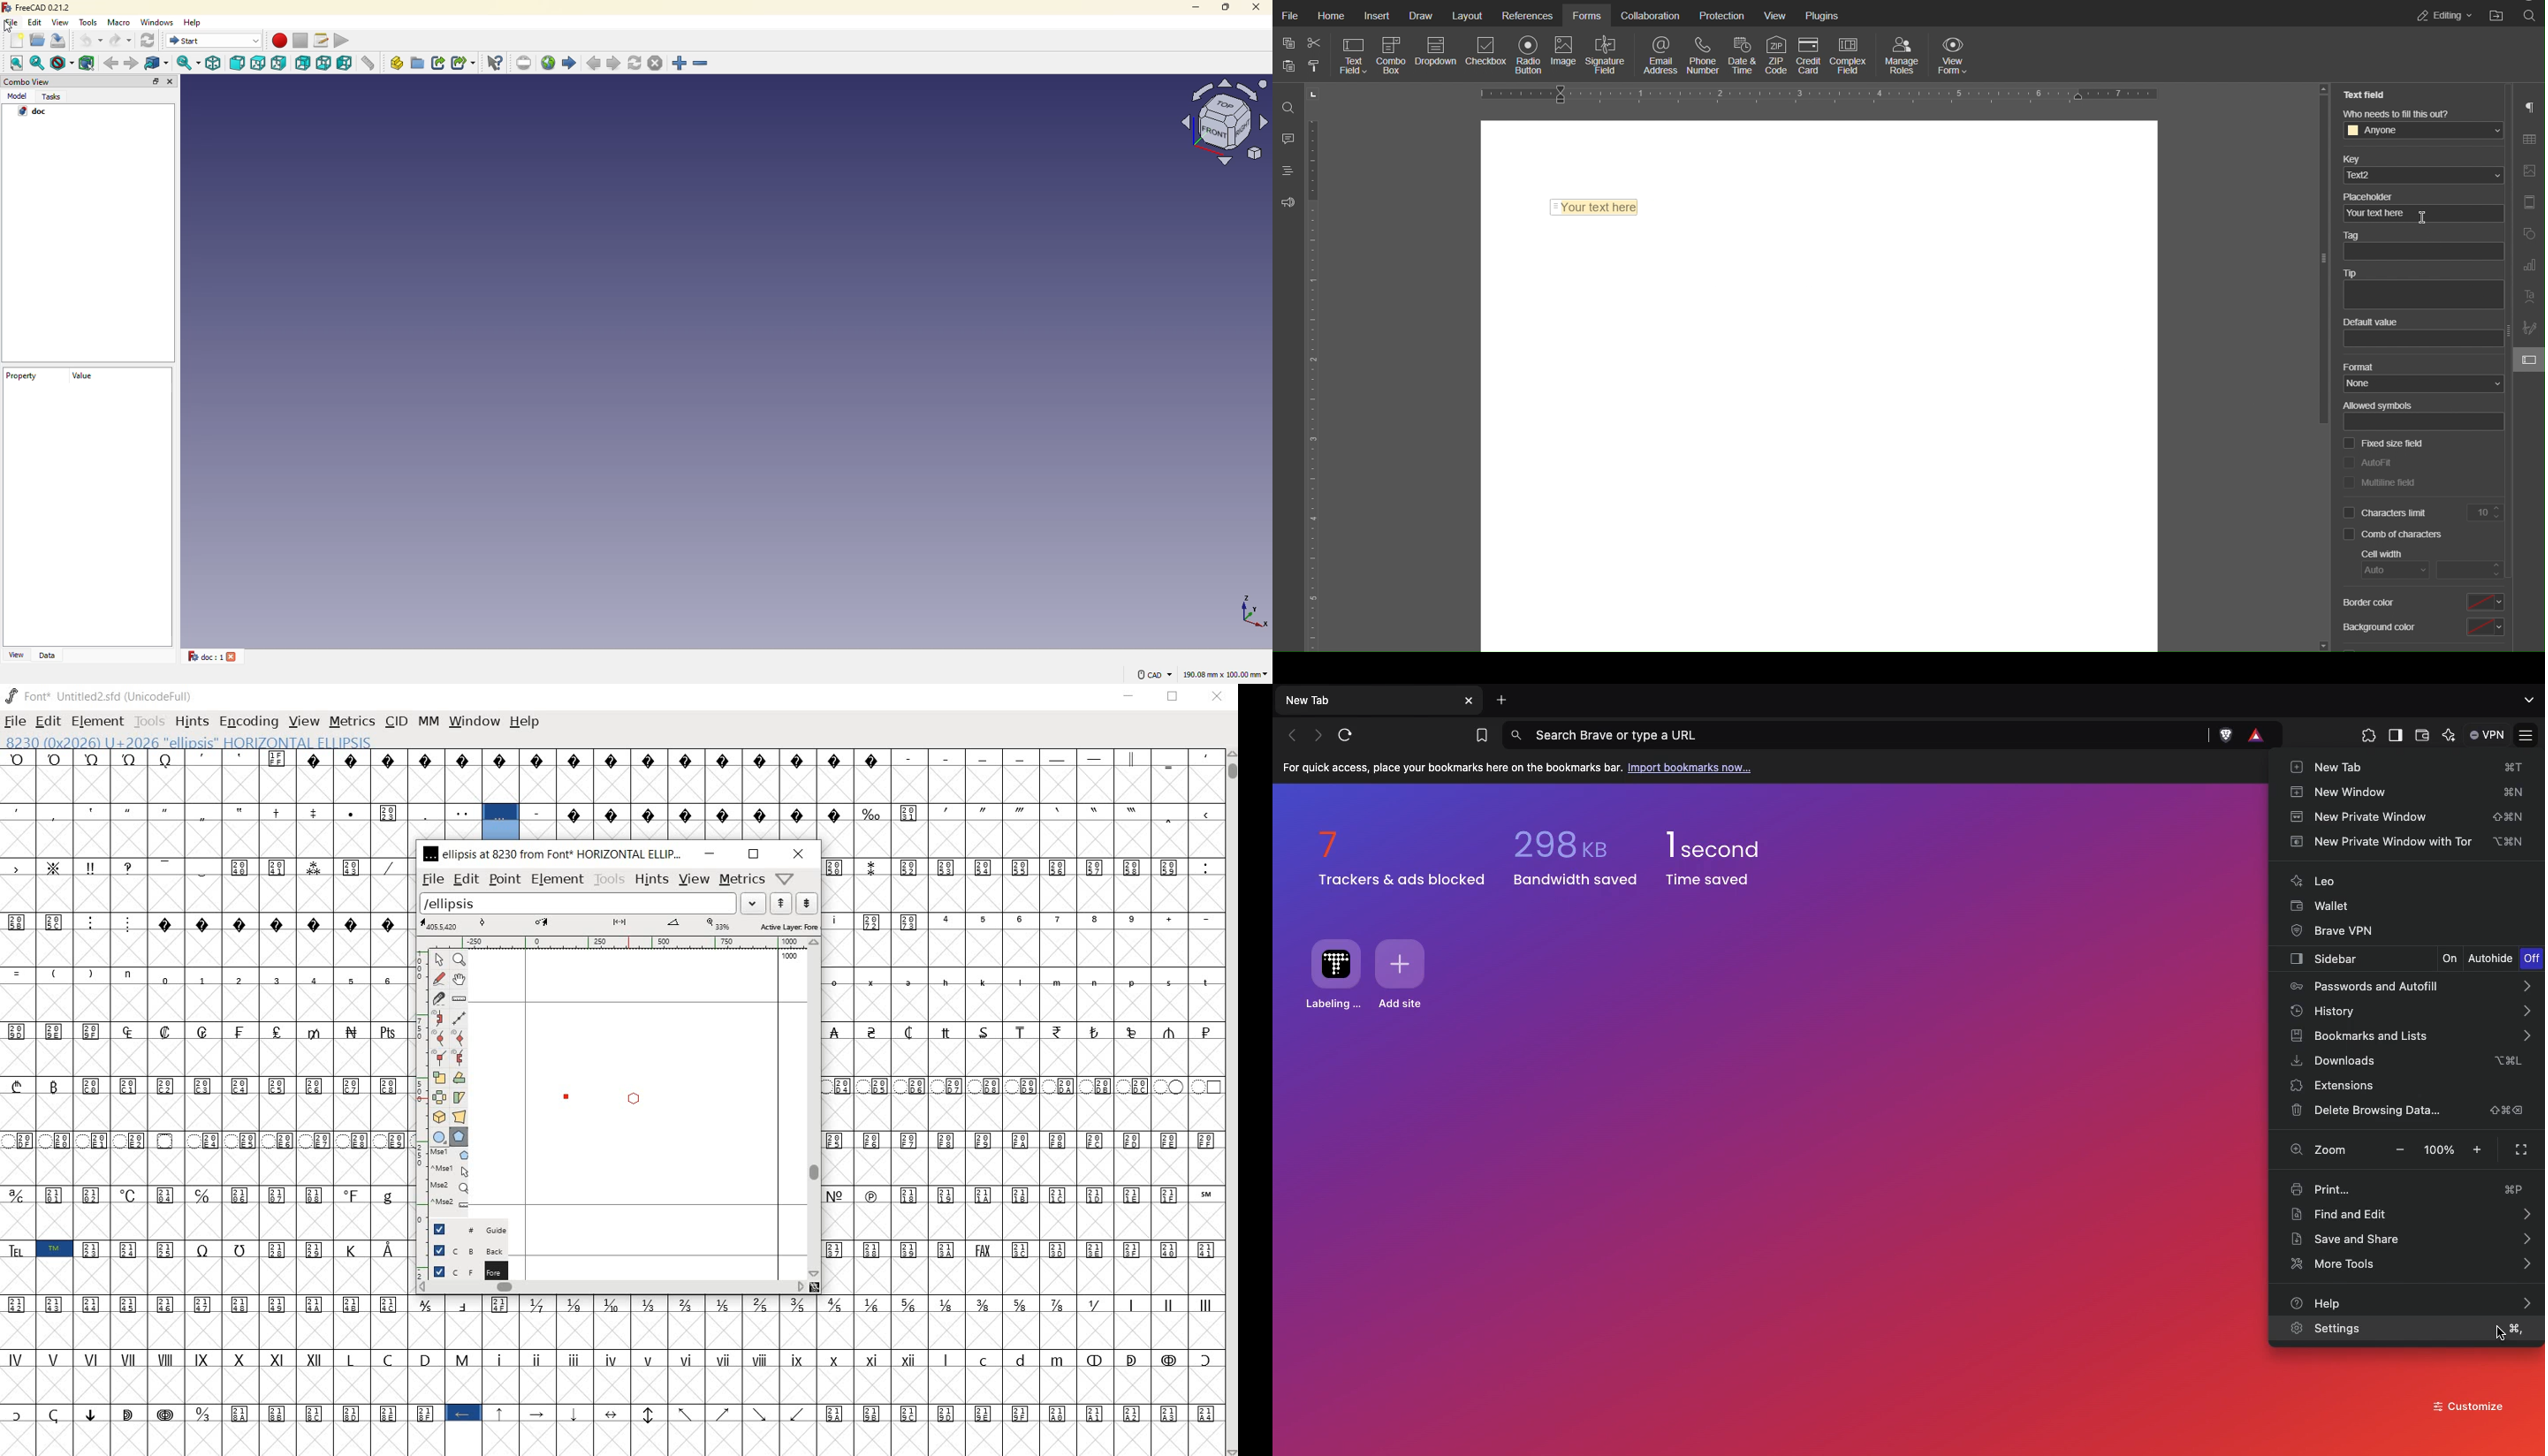 This screenshot has height=1456, width=2548. What do you see at coordinates (2421, 214) in the screenshot?
I see `cursor` at bounding box center [2421, 214].